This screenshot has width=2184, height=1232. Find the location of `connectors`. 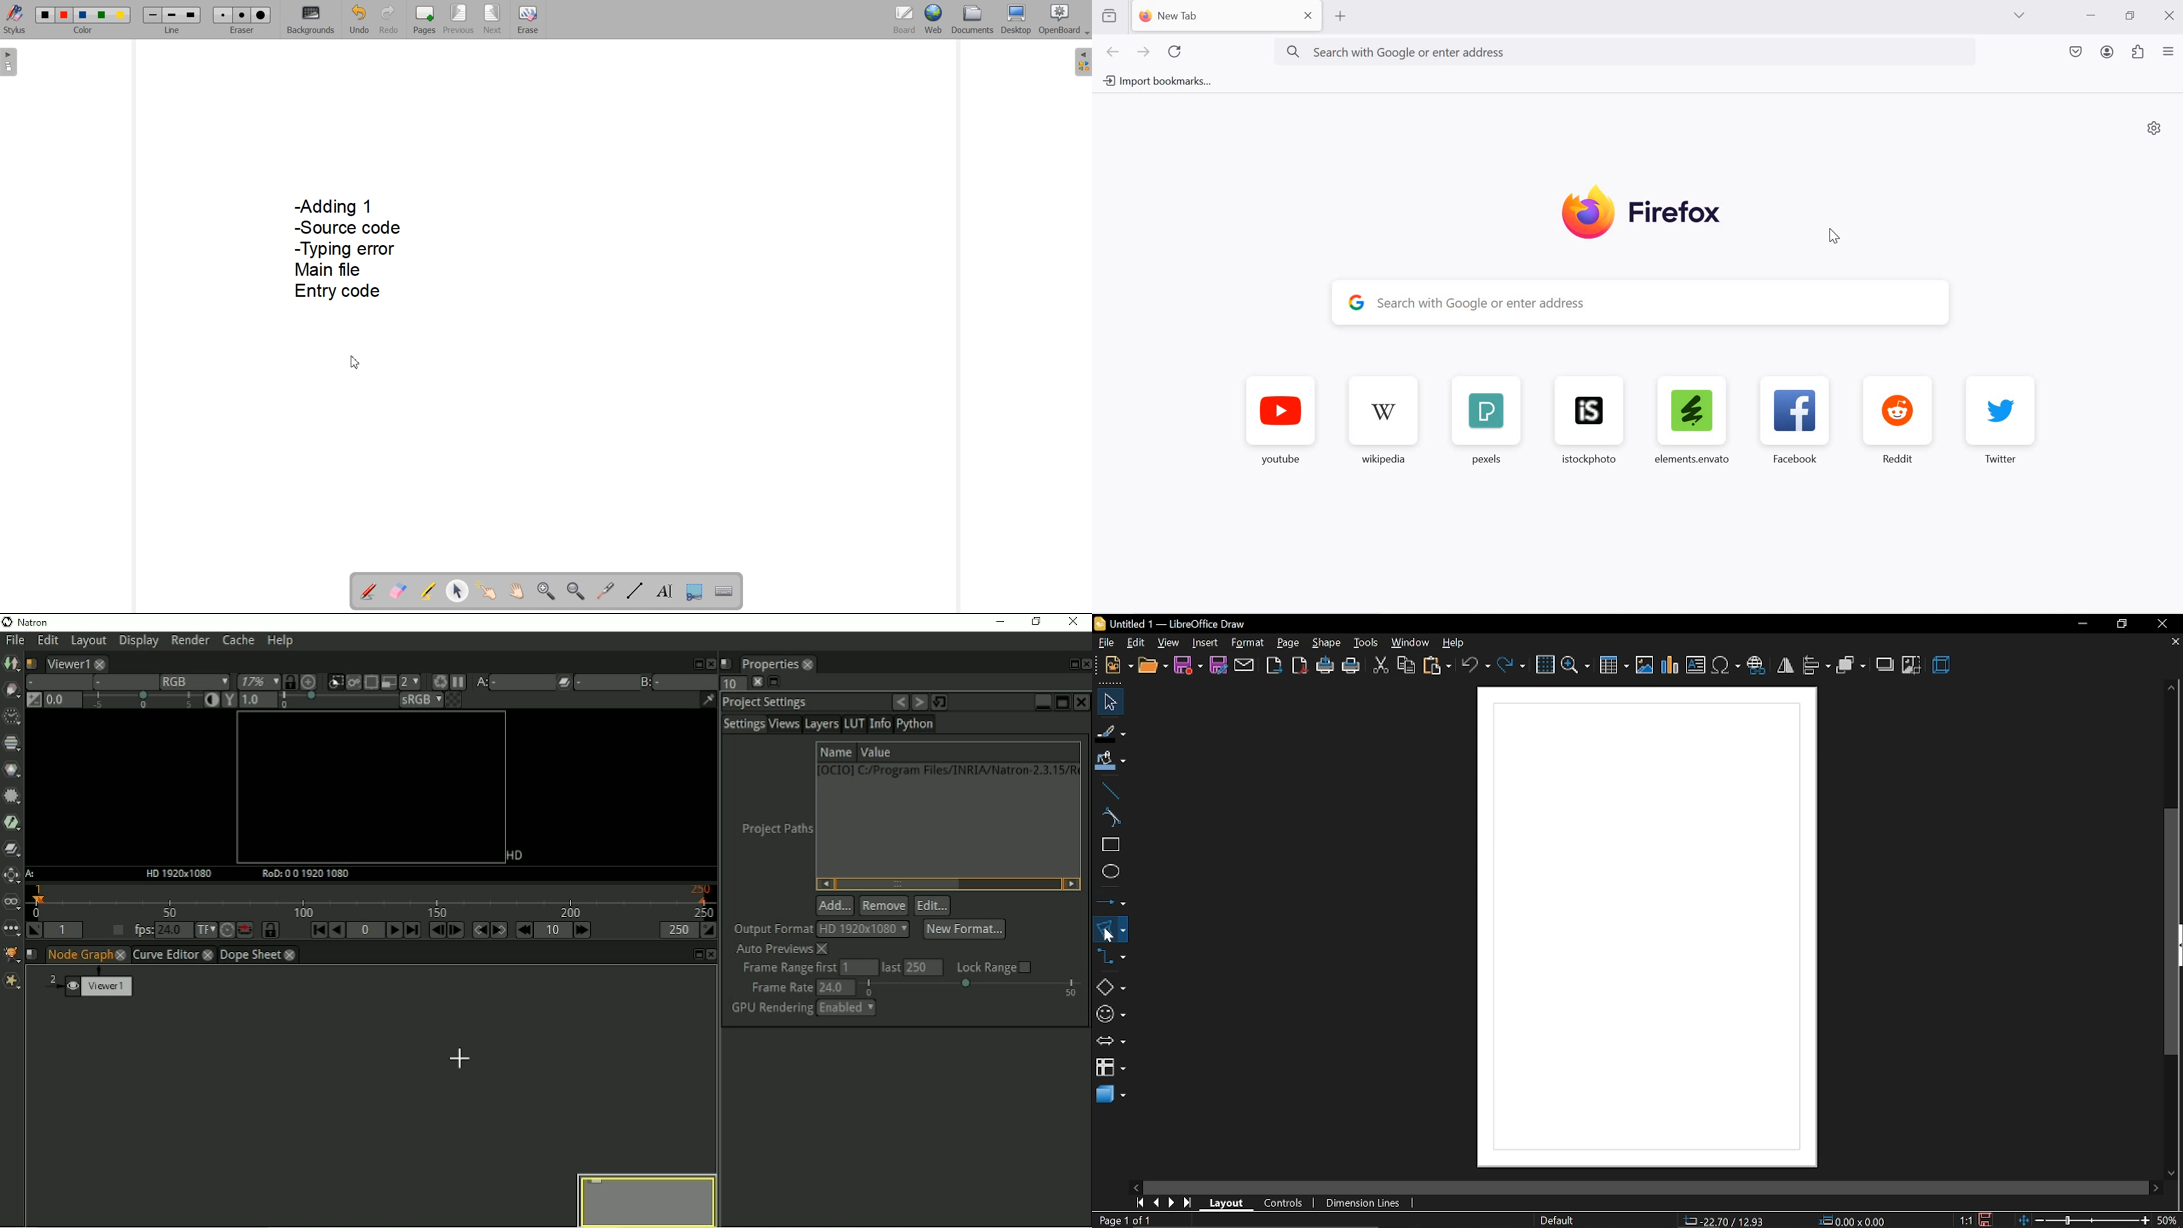

connectors is located at coordinates (1112, 961).